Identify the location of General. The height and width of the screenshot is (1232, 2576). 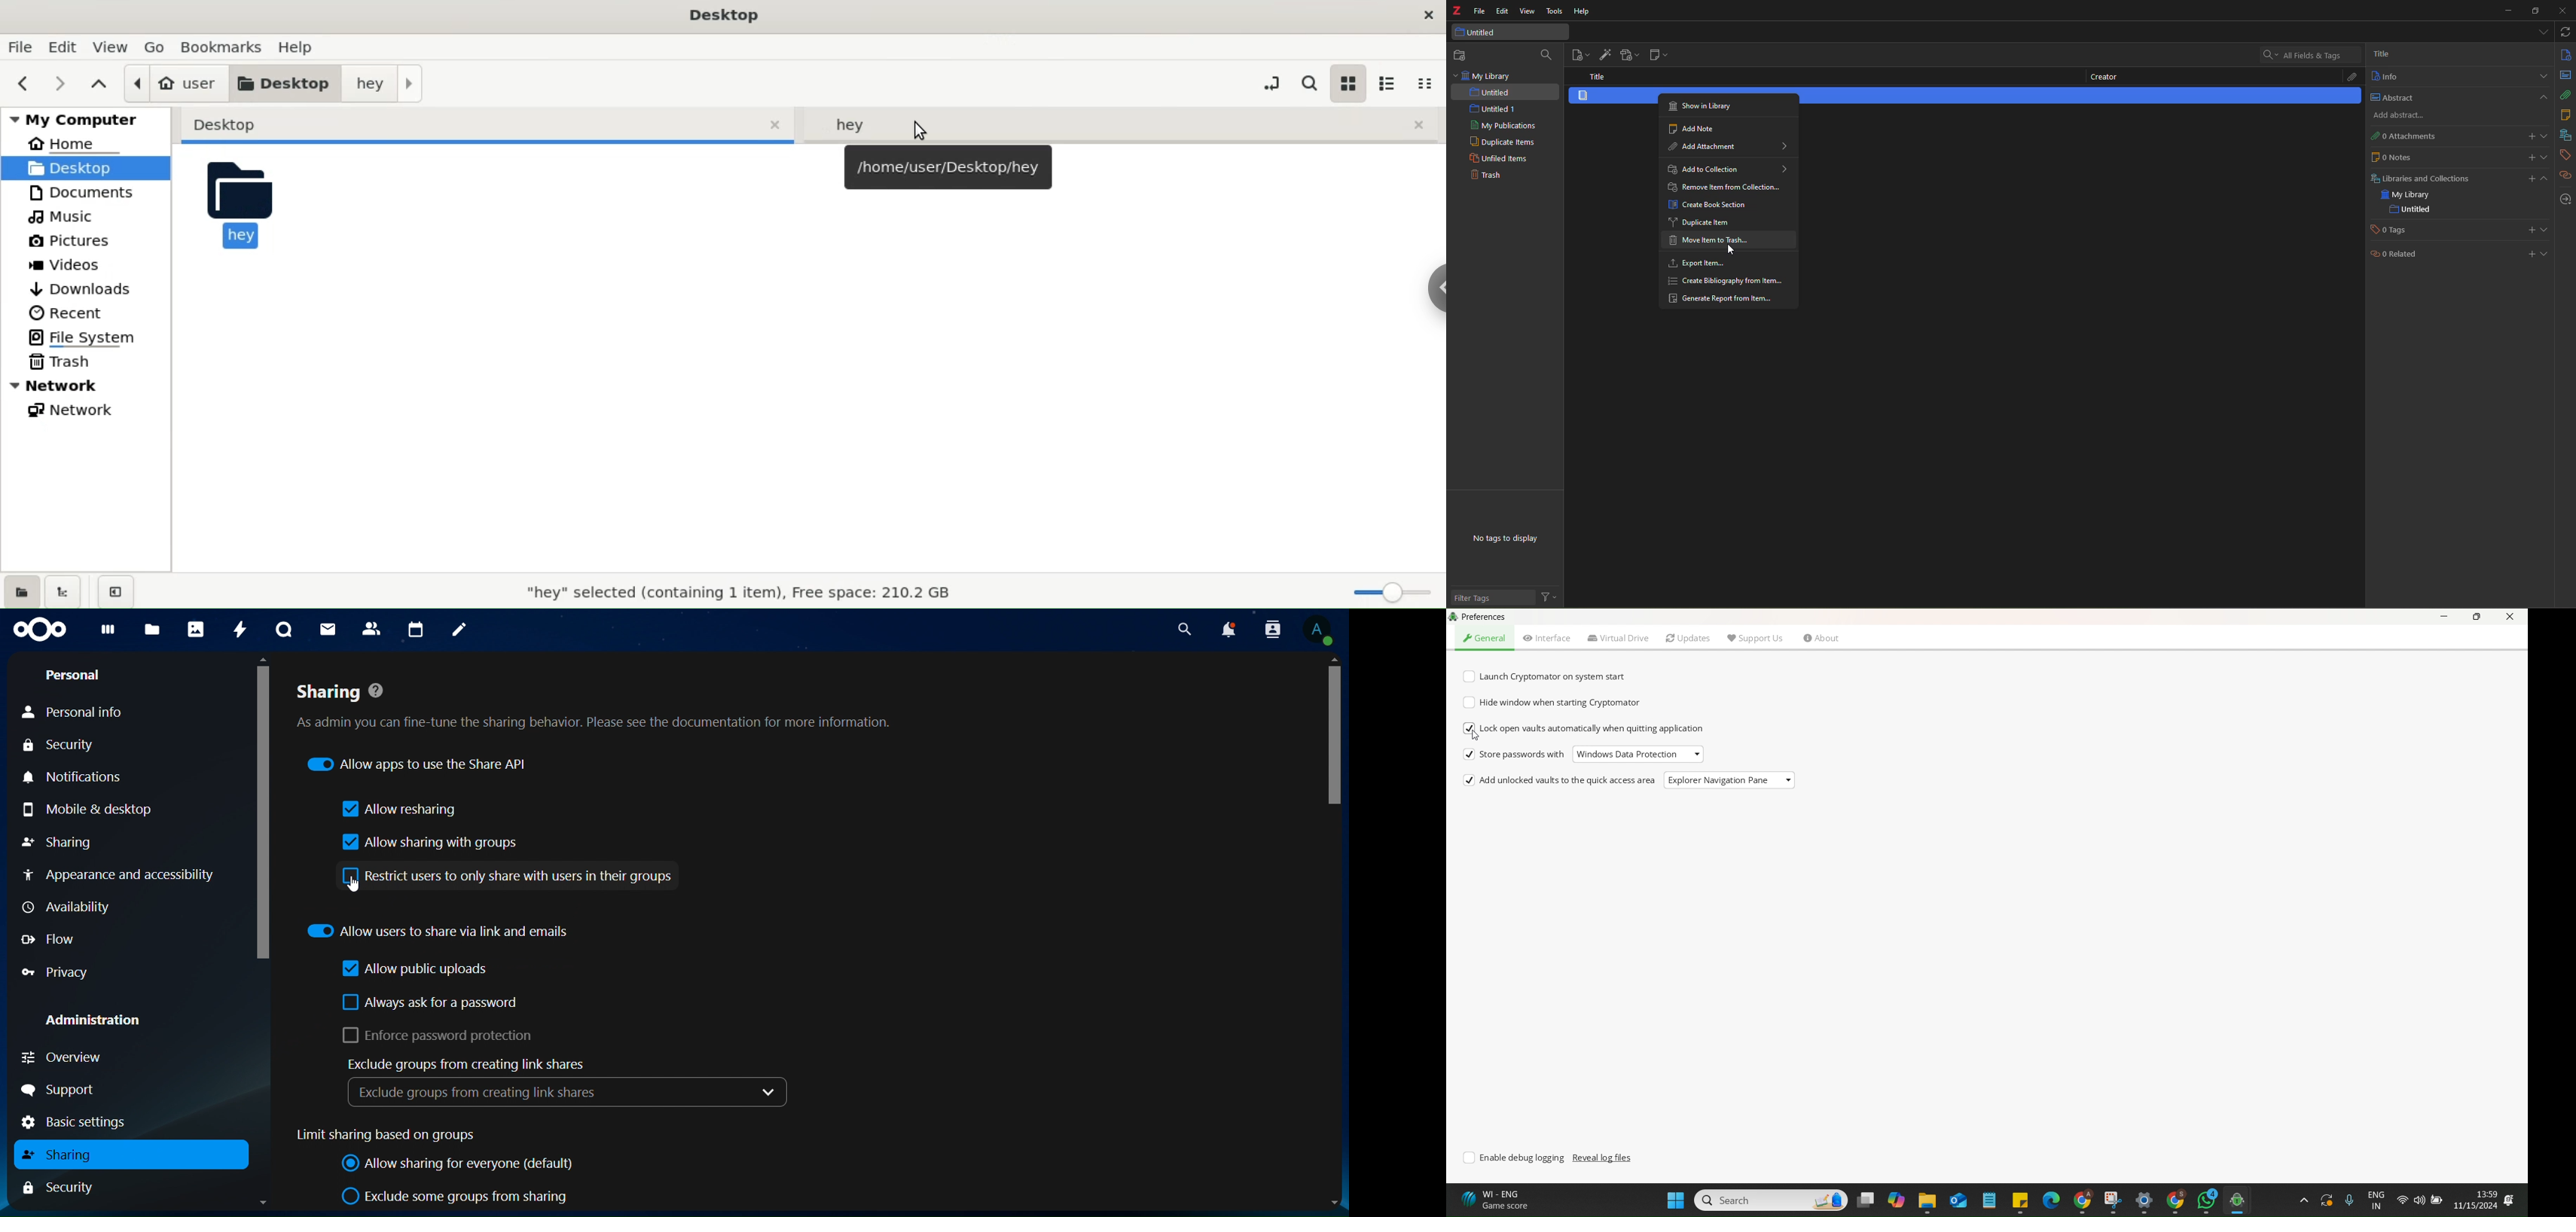
(1486, 638).